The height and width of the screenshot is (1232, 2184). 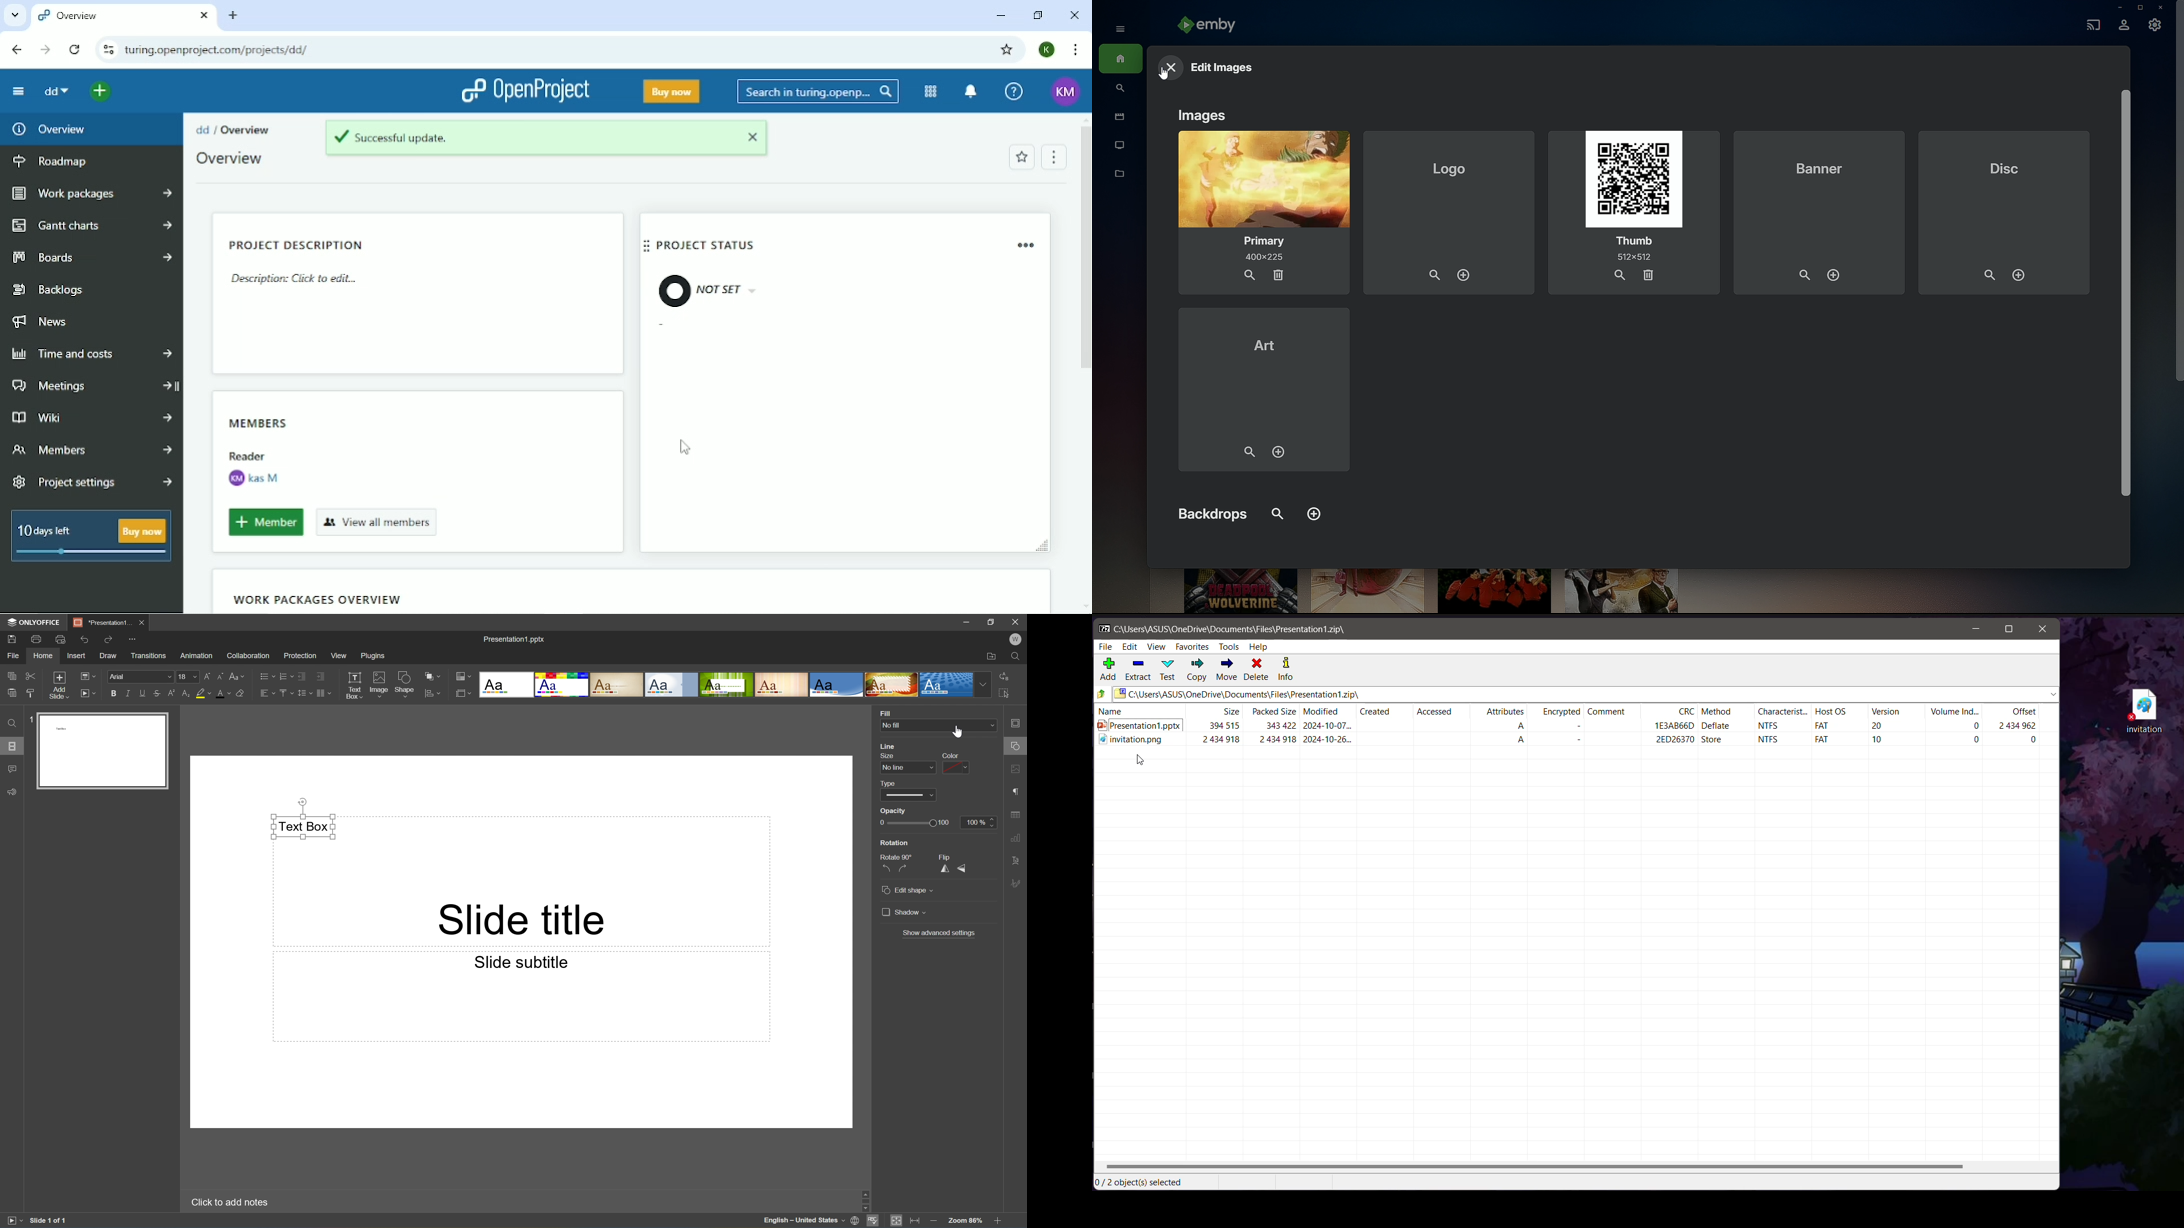 What do you see at coordinates (2008, 630) in the screenshot?
I see `Maximize` at bounding box center [2008, 630].